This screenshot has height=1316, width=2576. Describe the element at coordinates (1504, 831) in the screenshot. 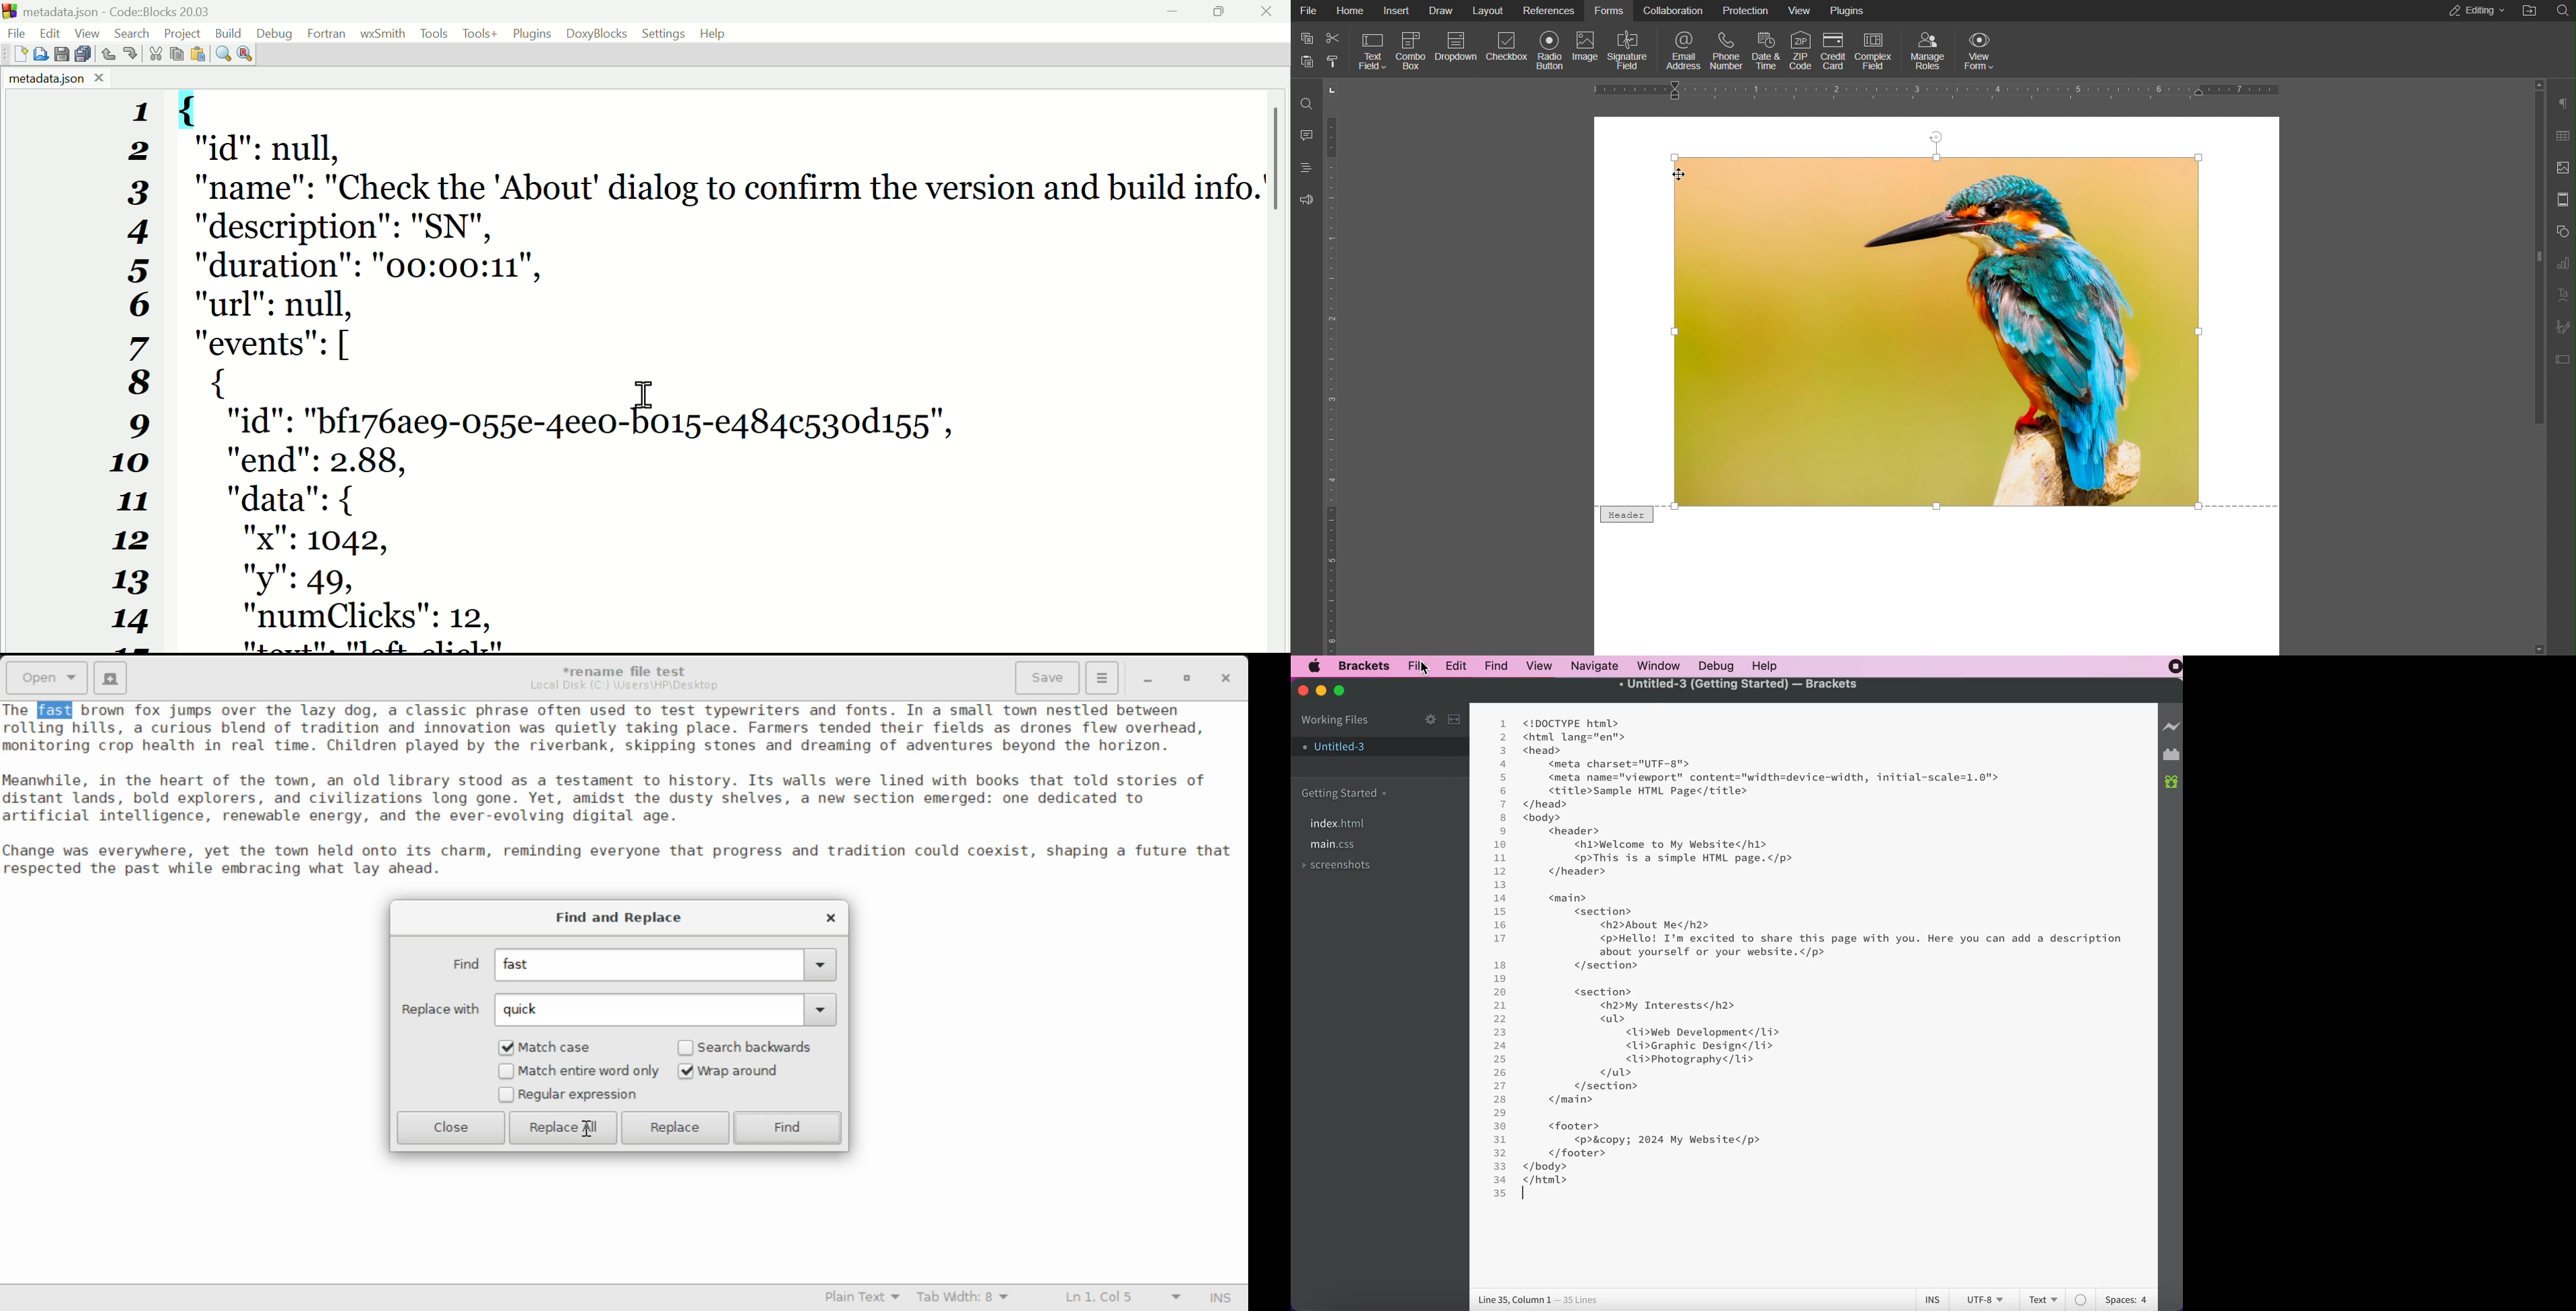

I see `9` at that location.